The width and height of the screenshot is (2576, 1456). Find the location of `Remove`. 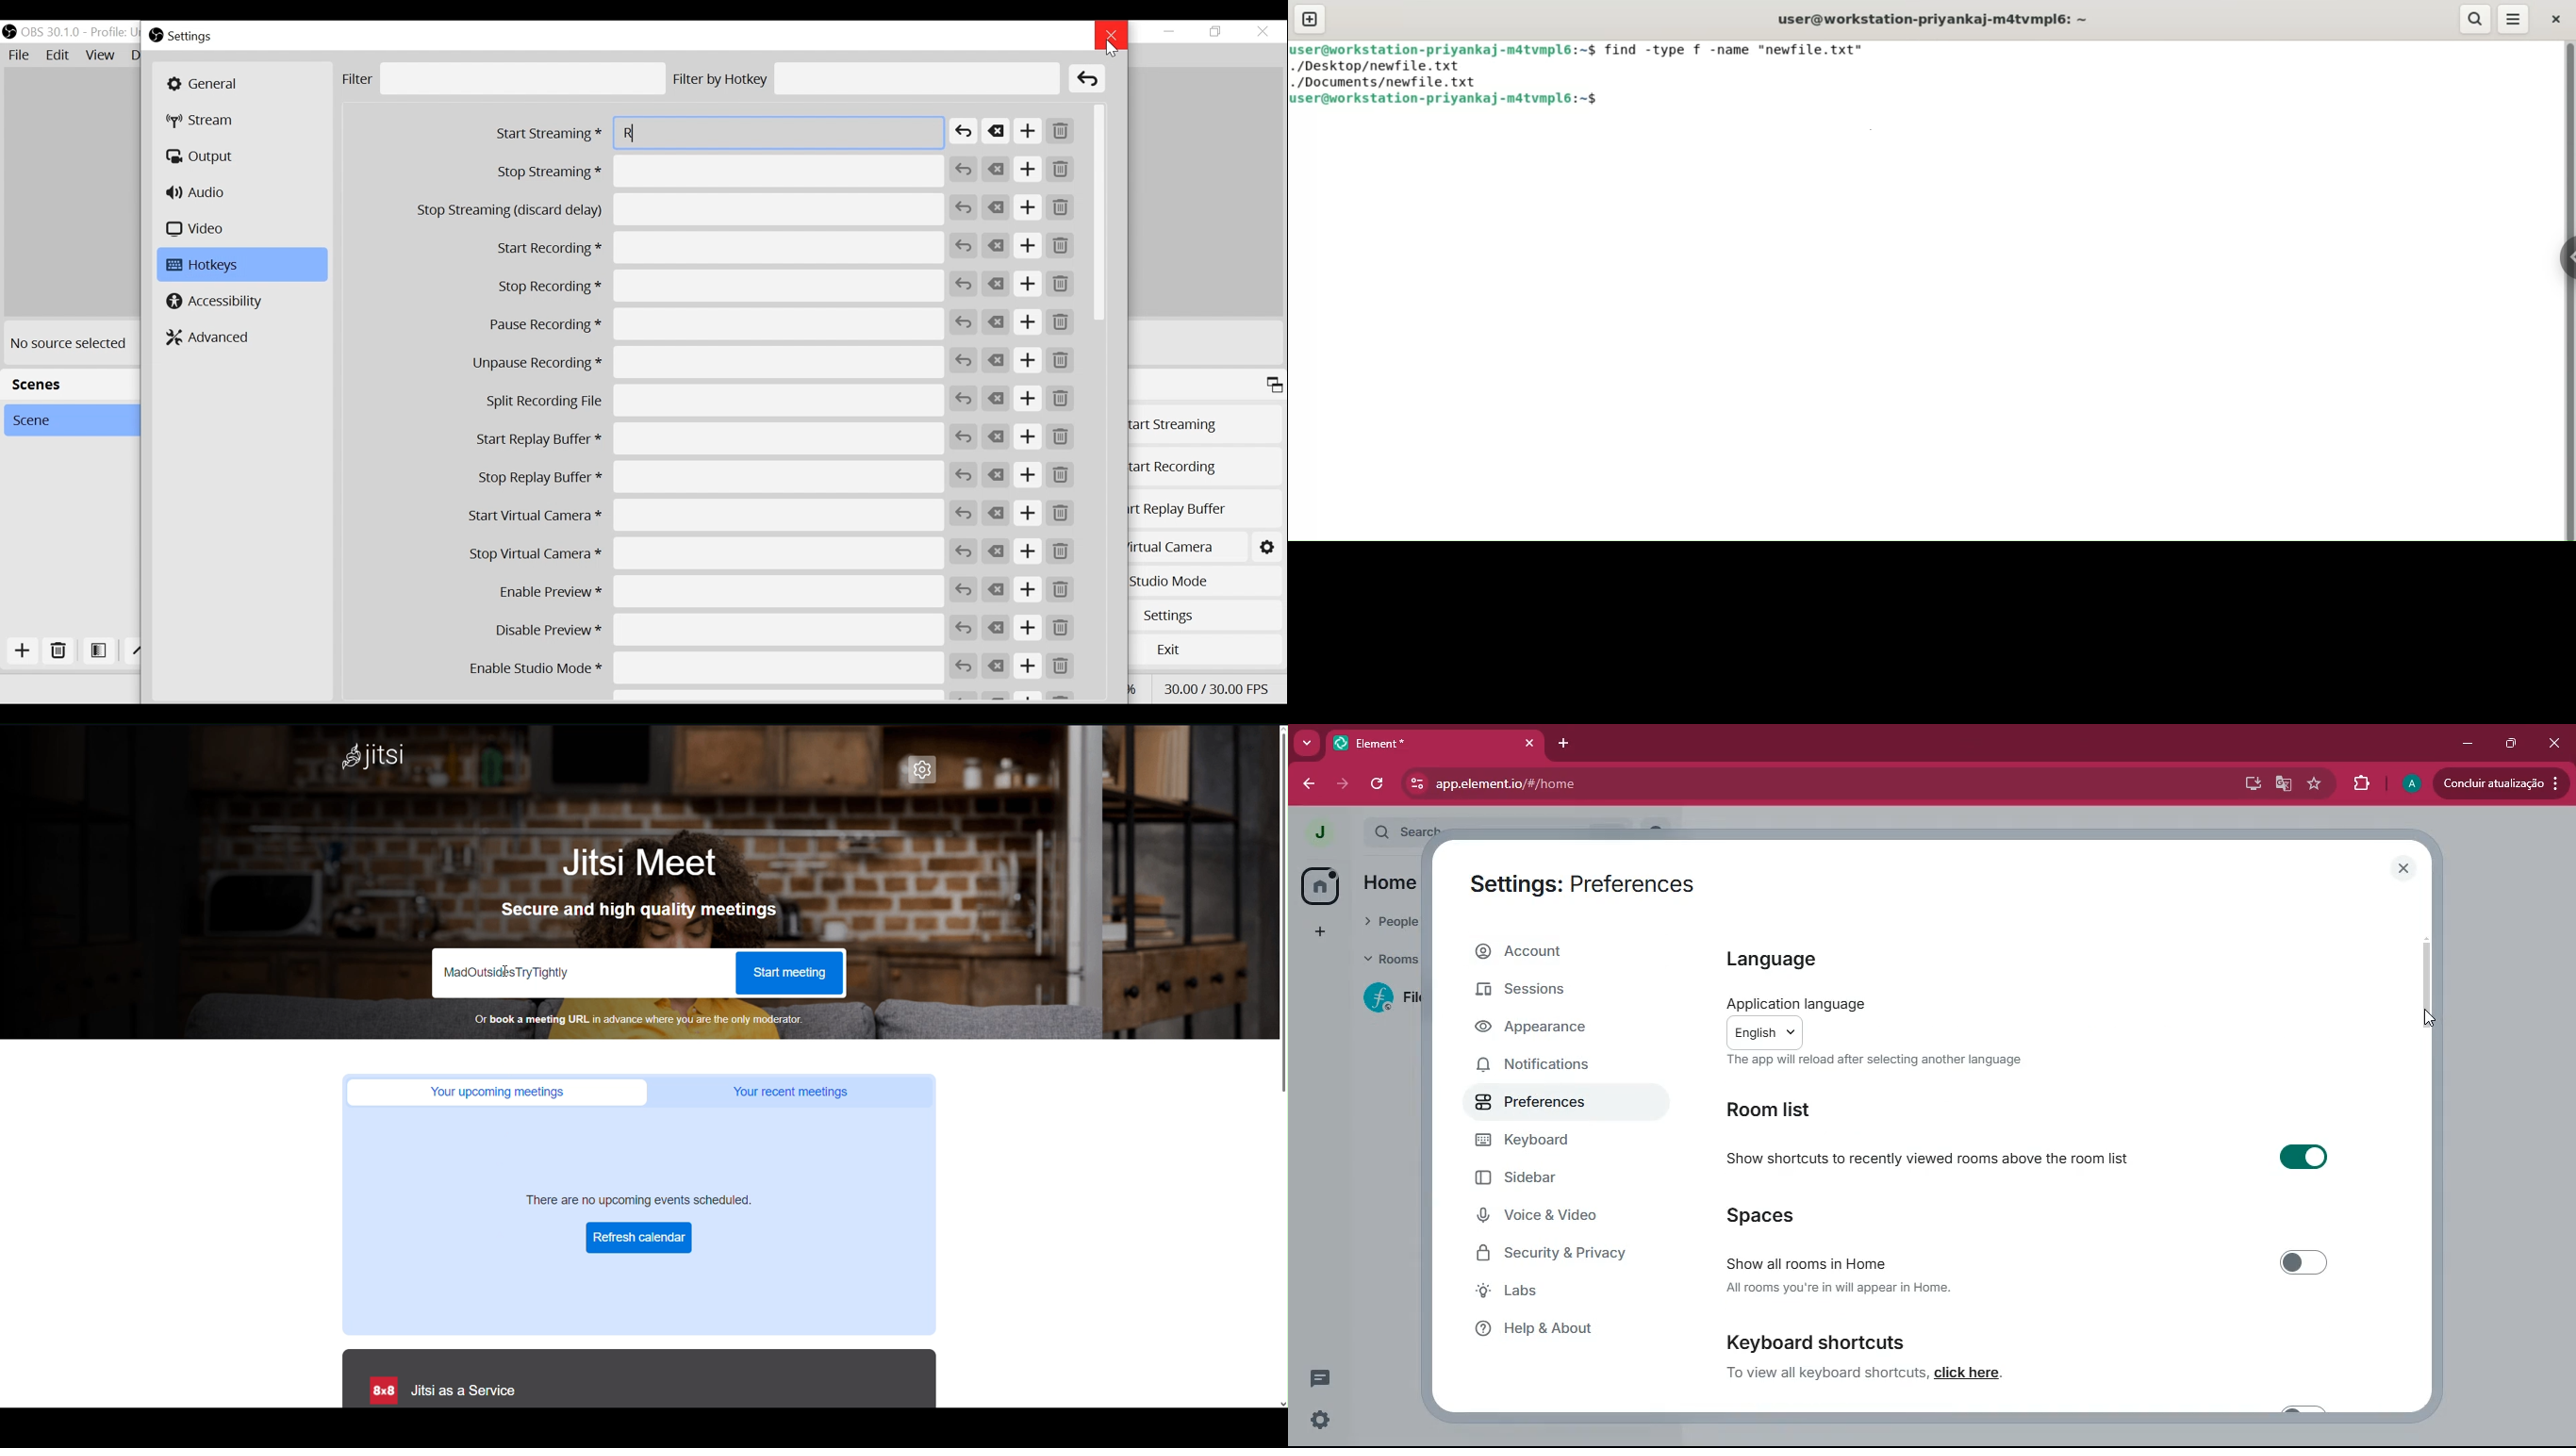

Remove is located at coordinates (1061, 438).